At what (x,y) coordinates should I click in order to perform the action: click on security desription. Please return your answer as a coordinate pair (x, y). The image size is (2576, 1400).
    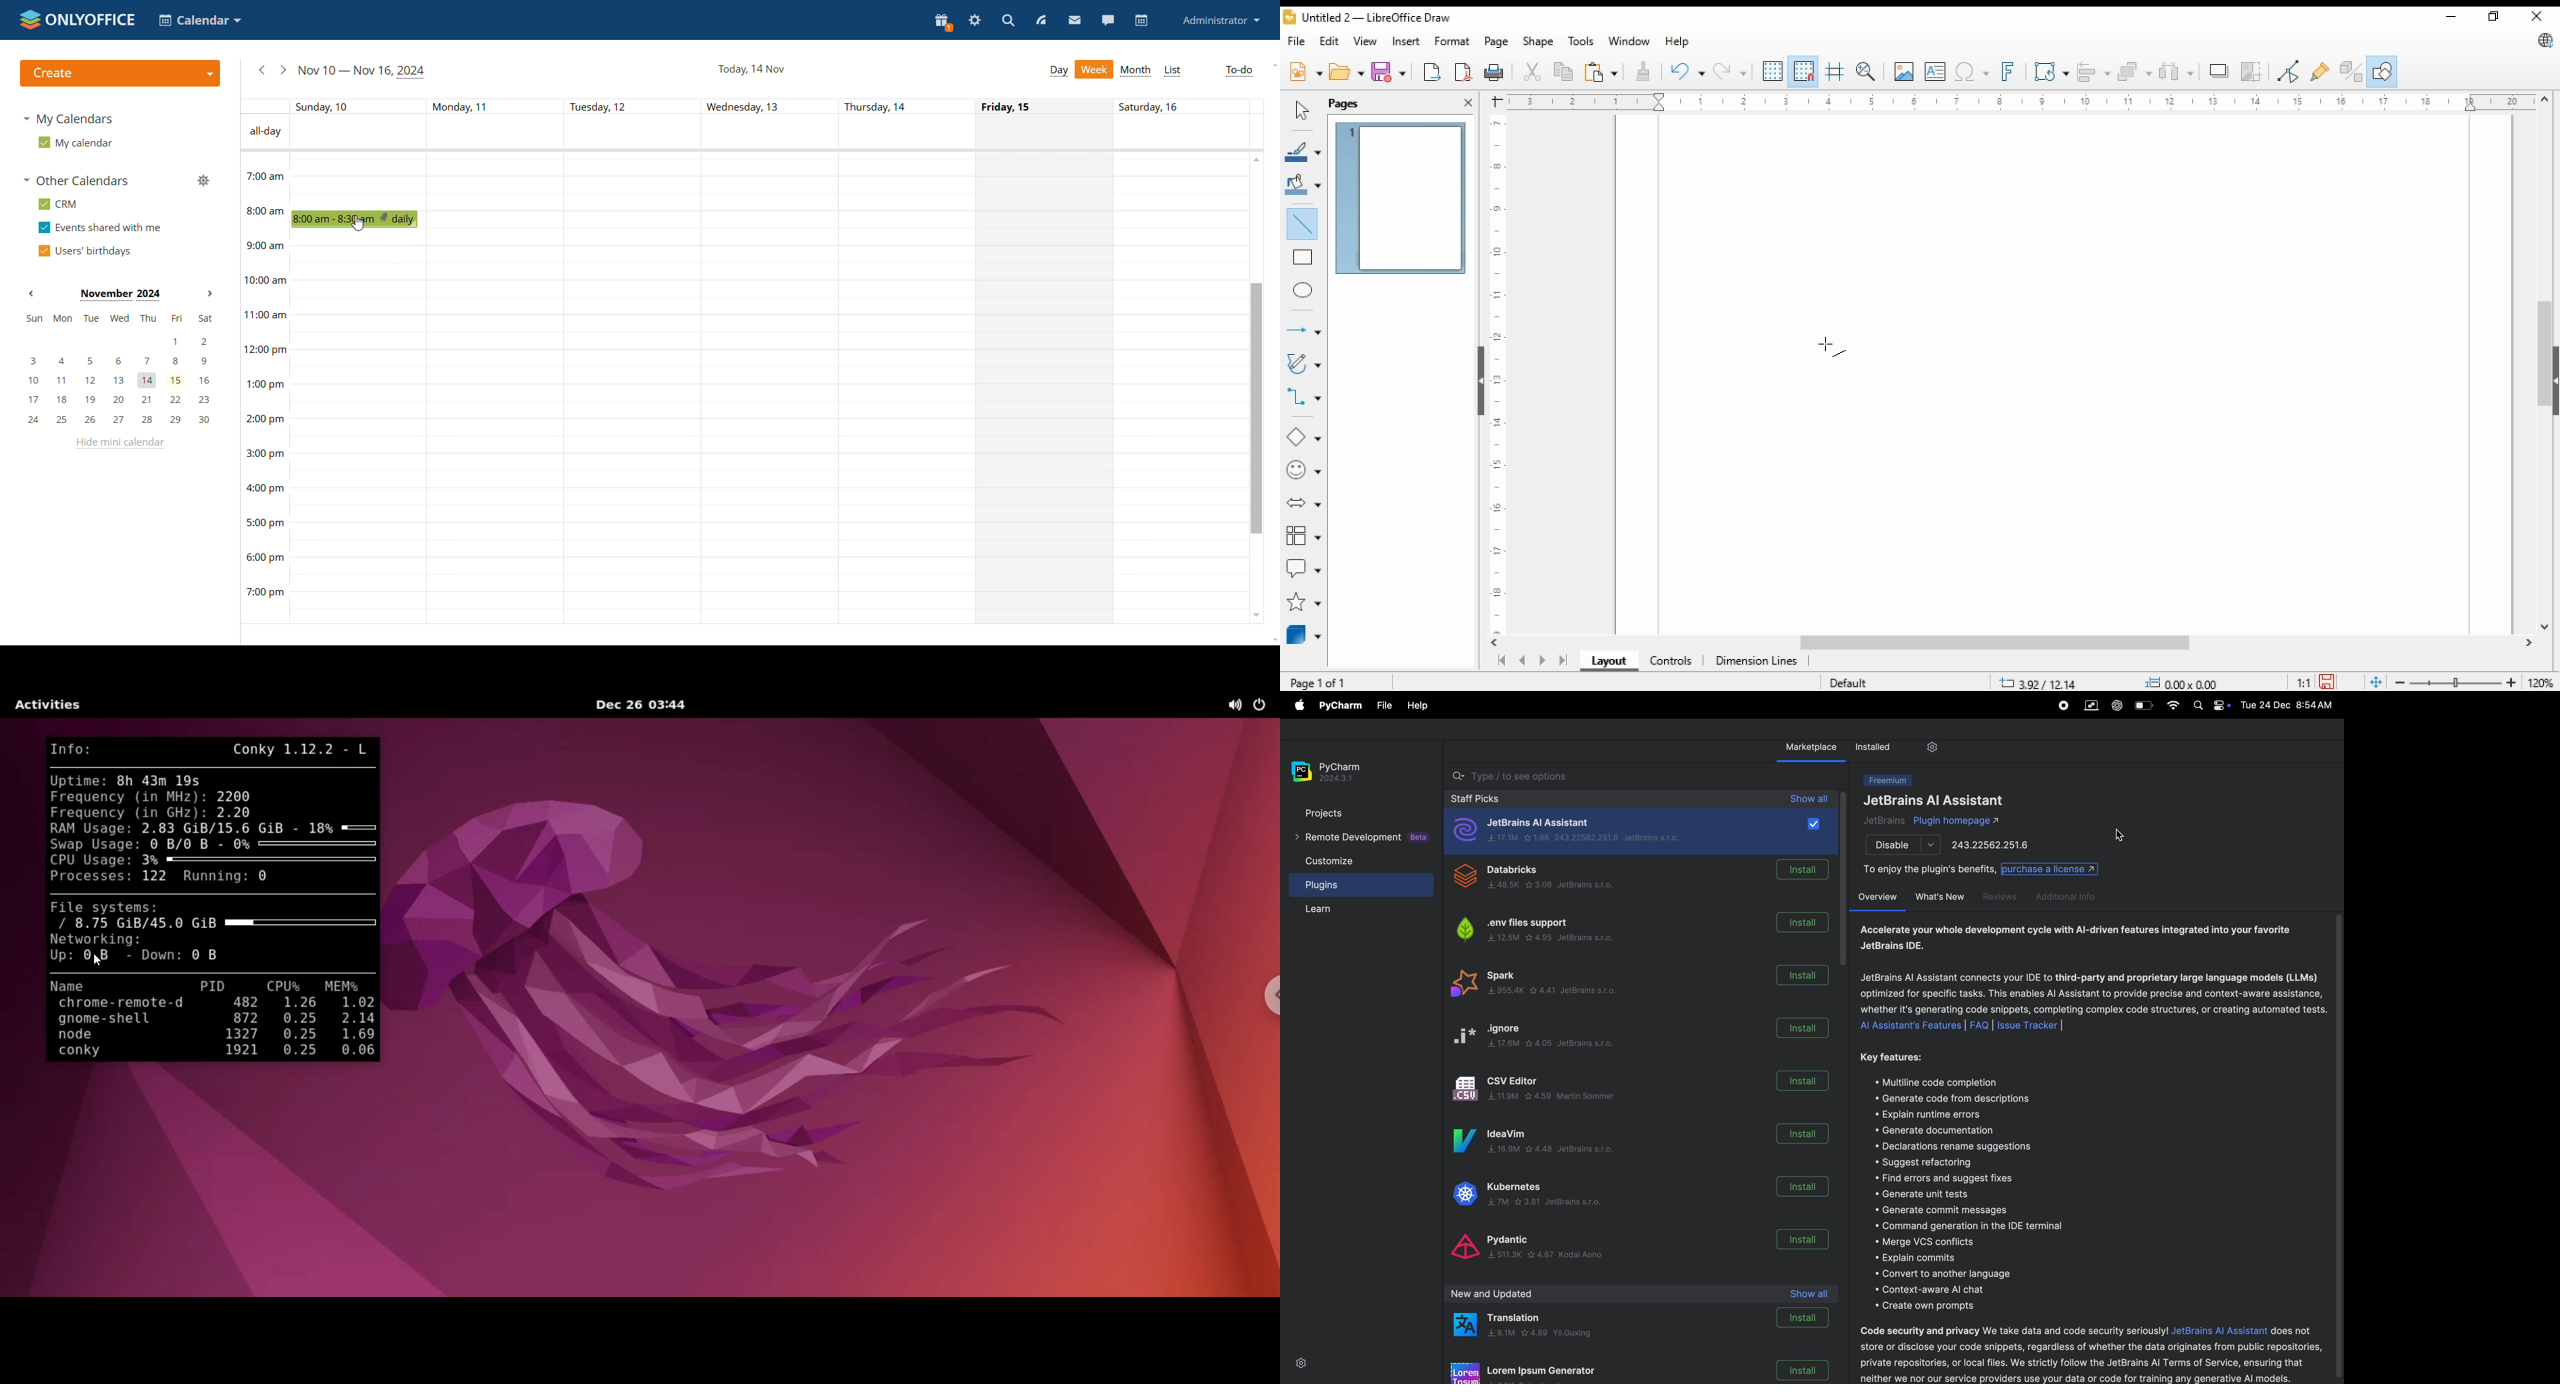
    Looking at the image, I should click on (2090, 1353).